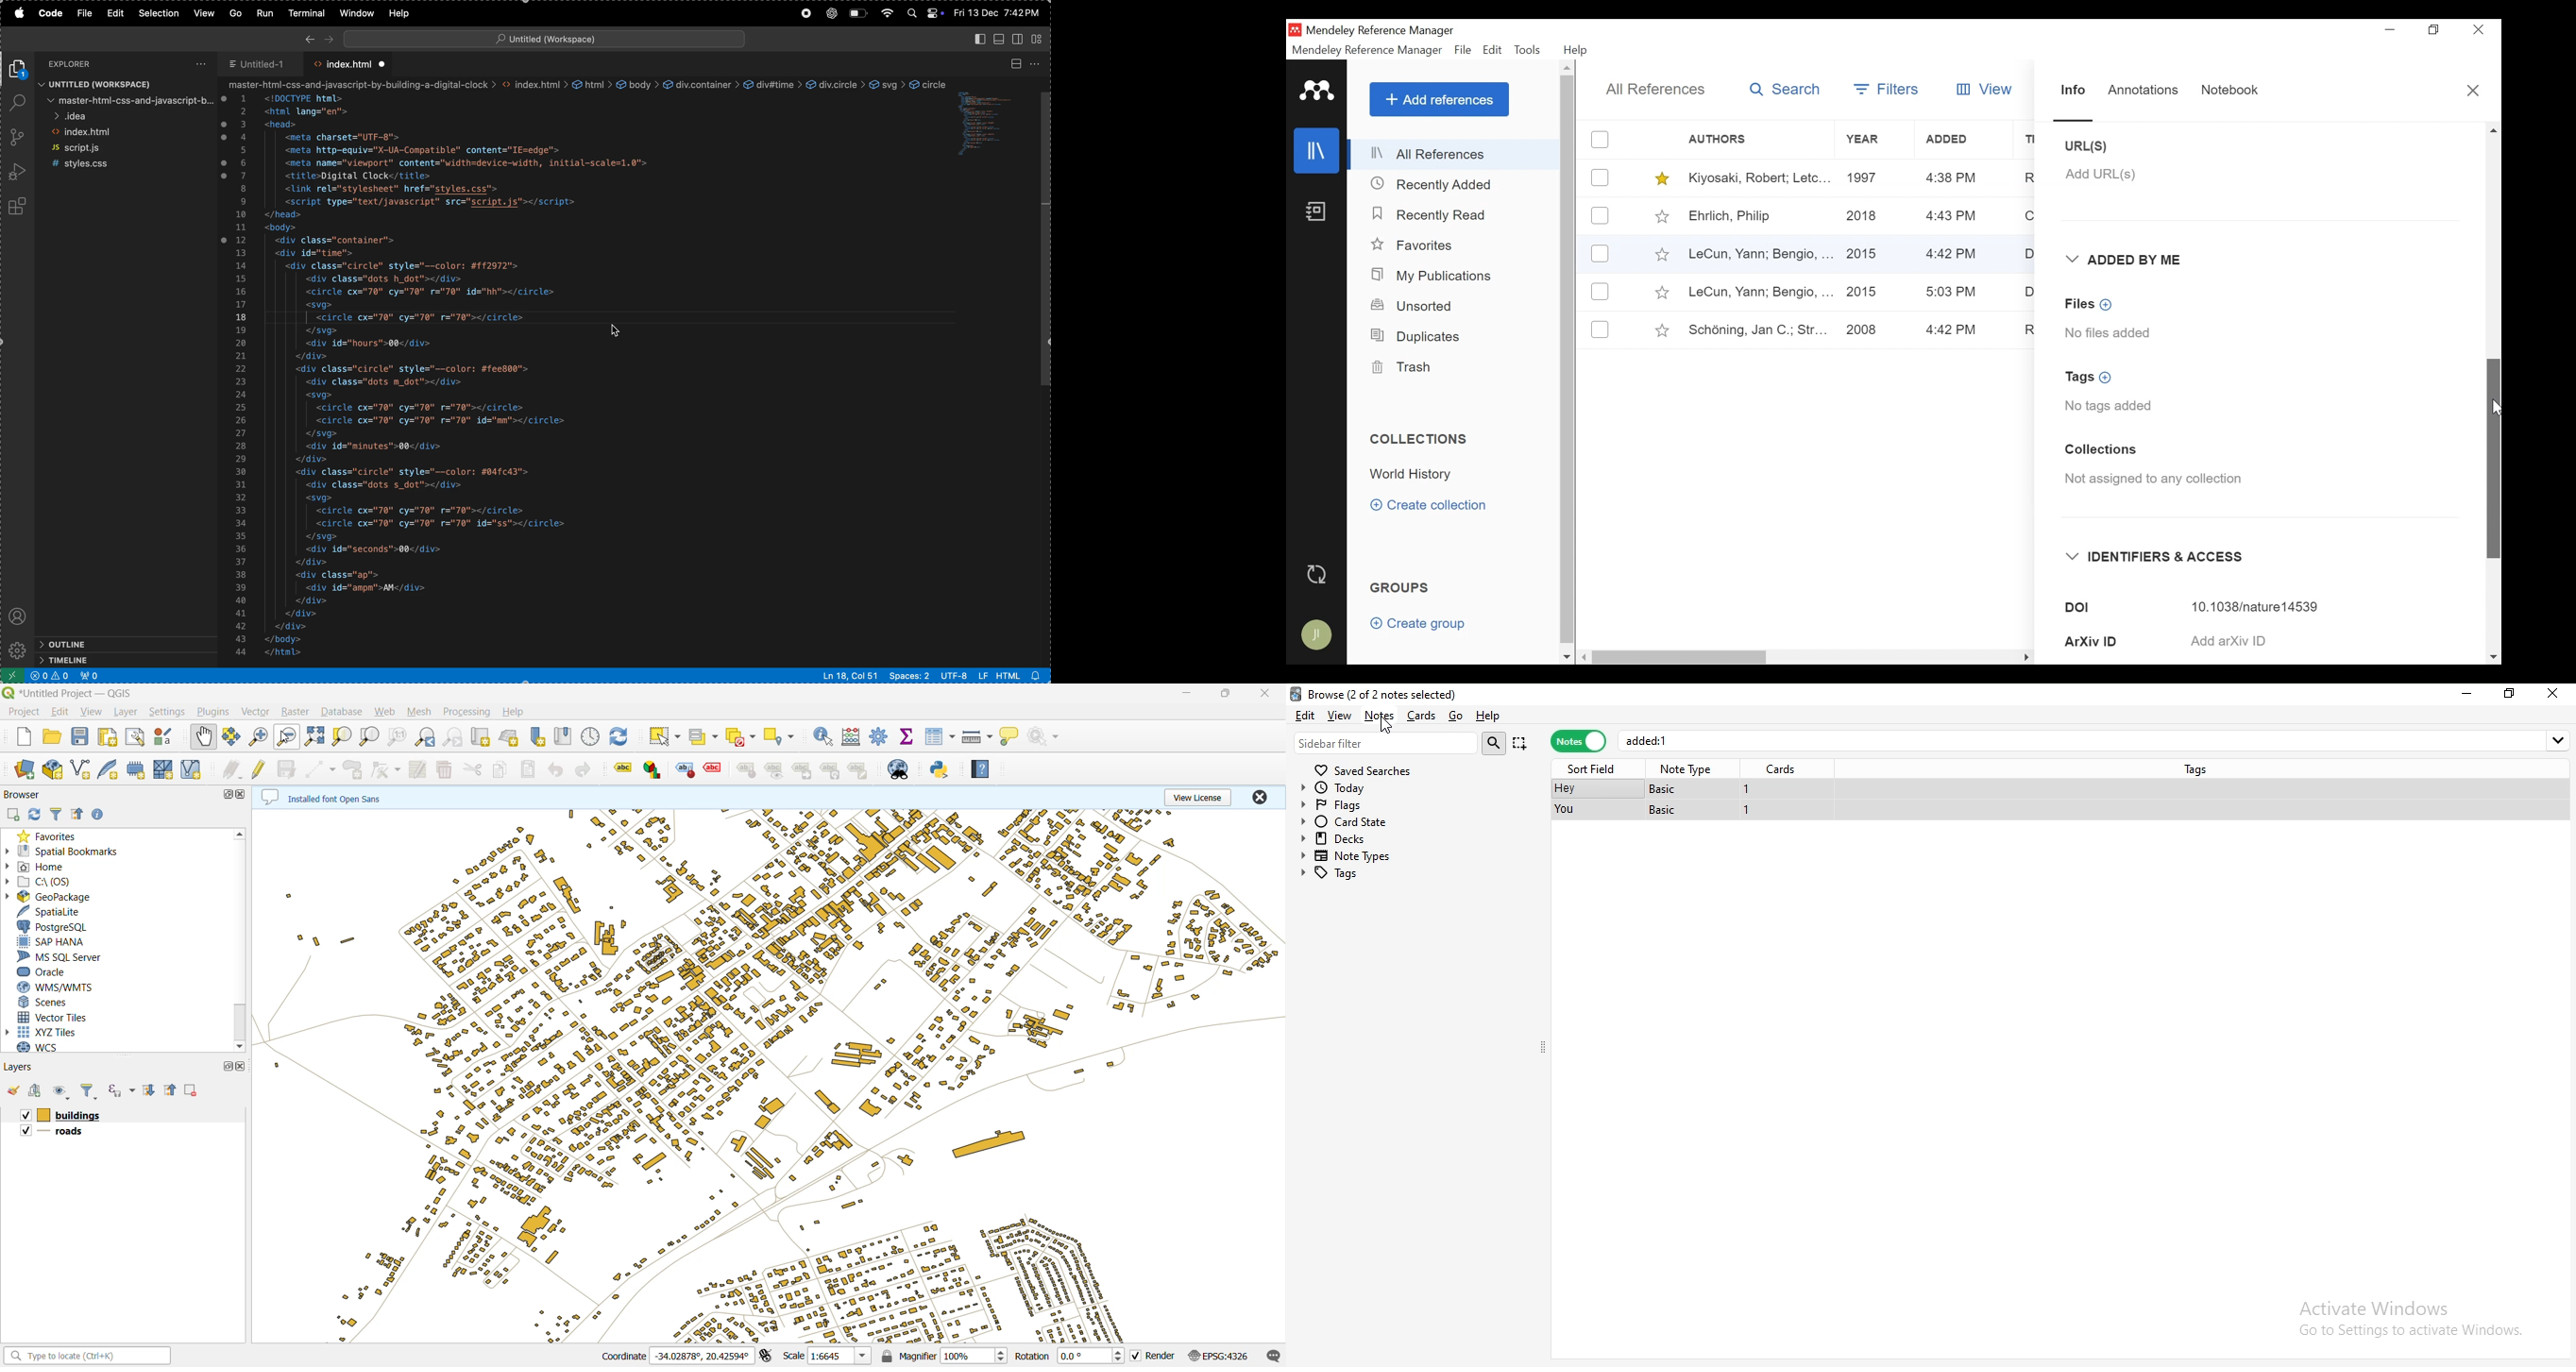  I want to click on extensions, so click(18, 207).